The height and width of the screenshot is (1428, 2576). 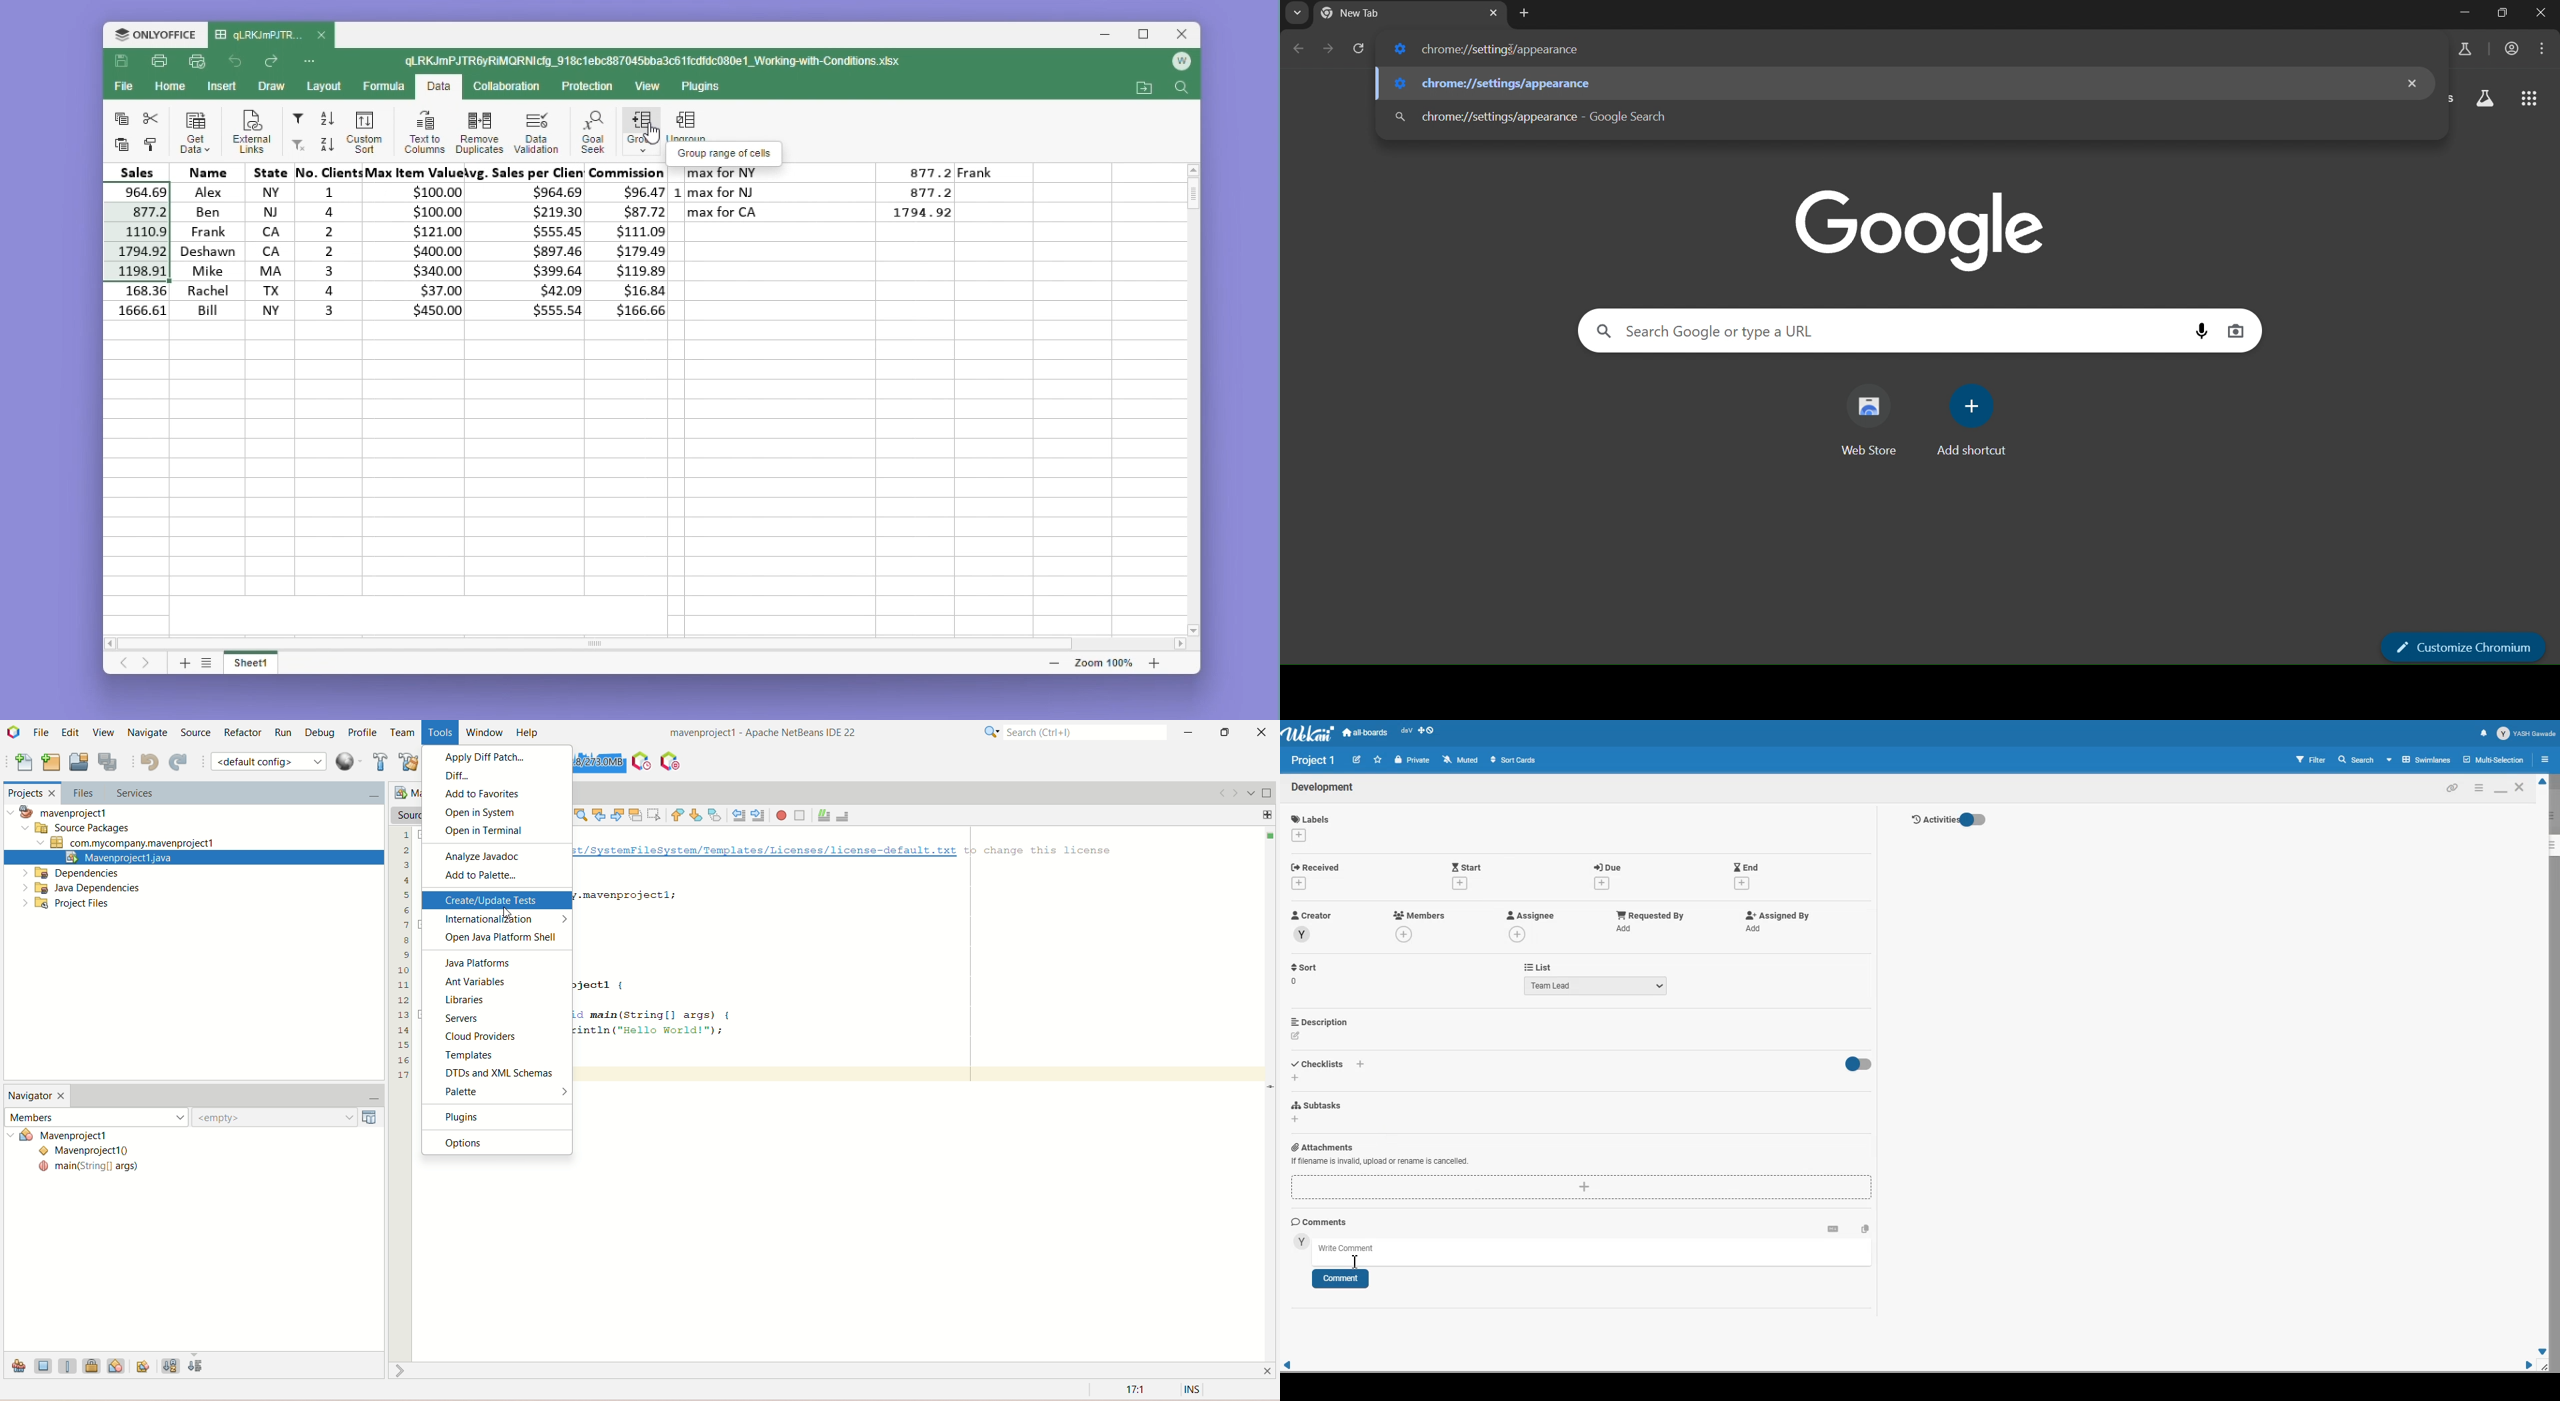 I want to click on Horizontal Scroll bar, so click(x=1907, y=1366).